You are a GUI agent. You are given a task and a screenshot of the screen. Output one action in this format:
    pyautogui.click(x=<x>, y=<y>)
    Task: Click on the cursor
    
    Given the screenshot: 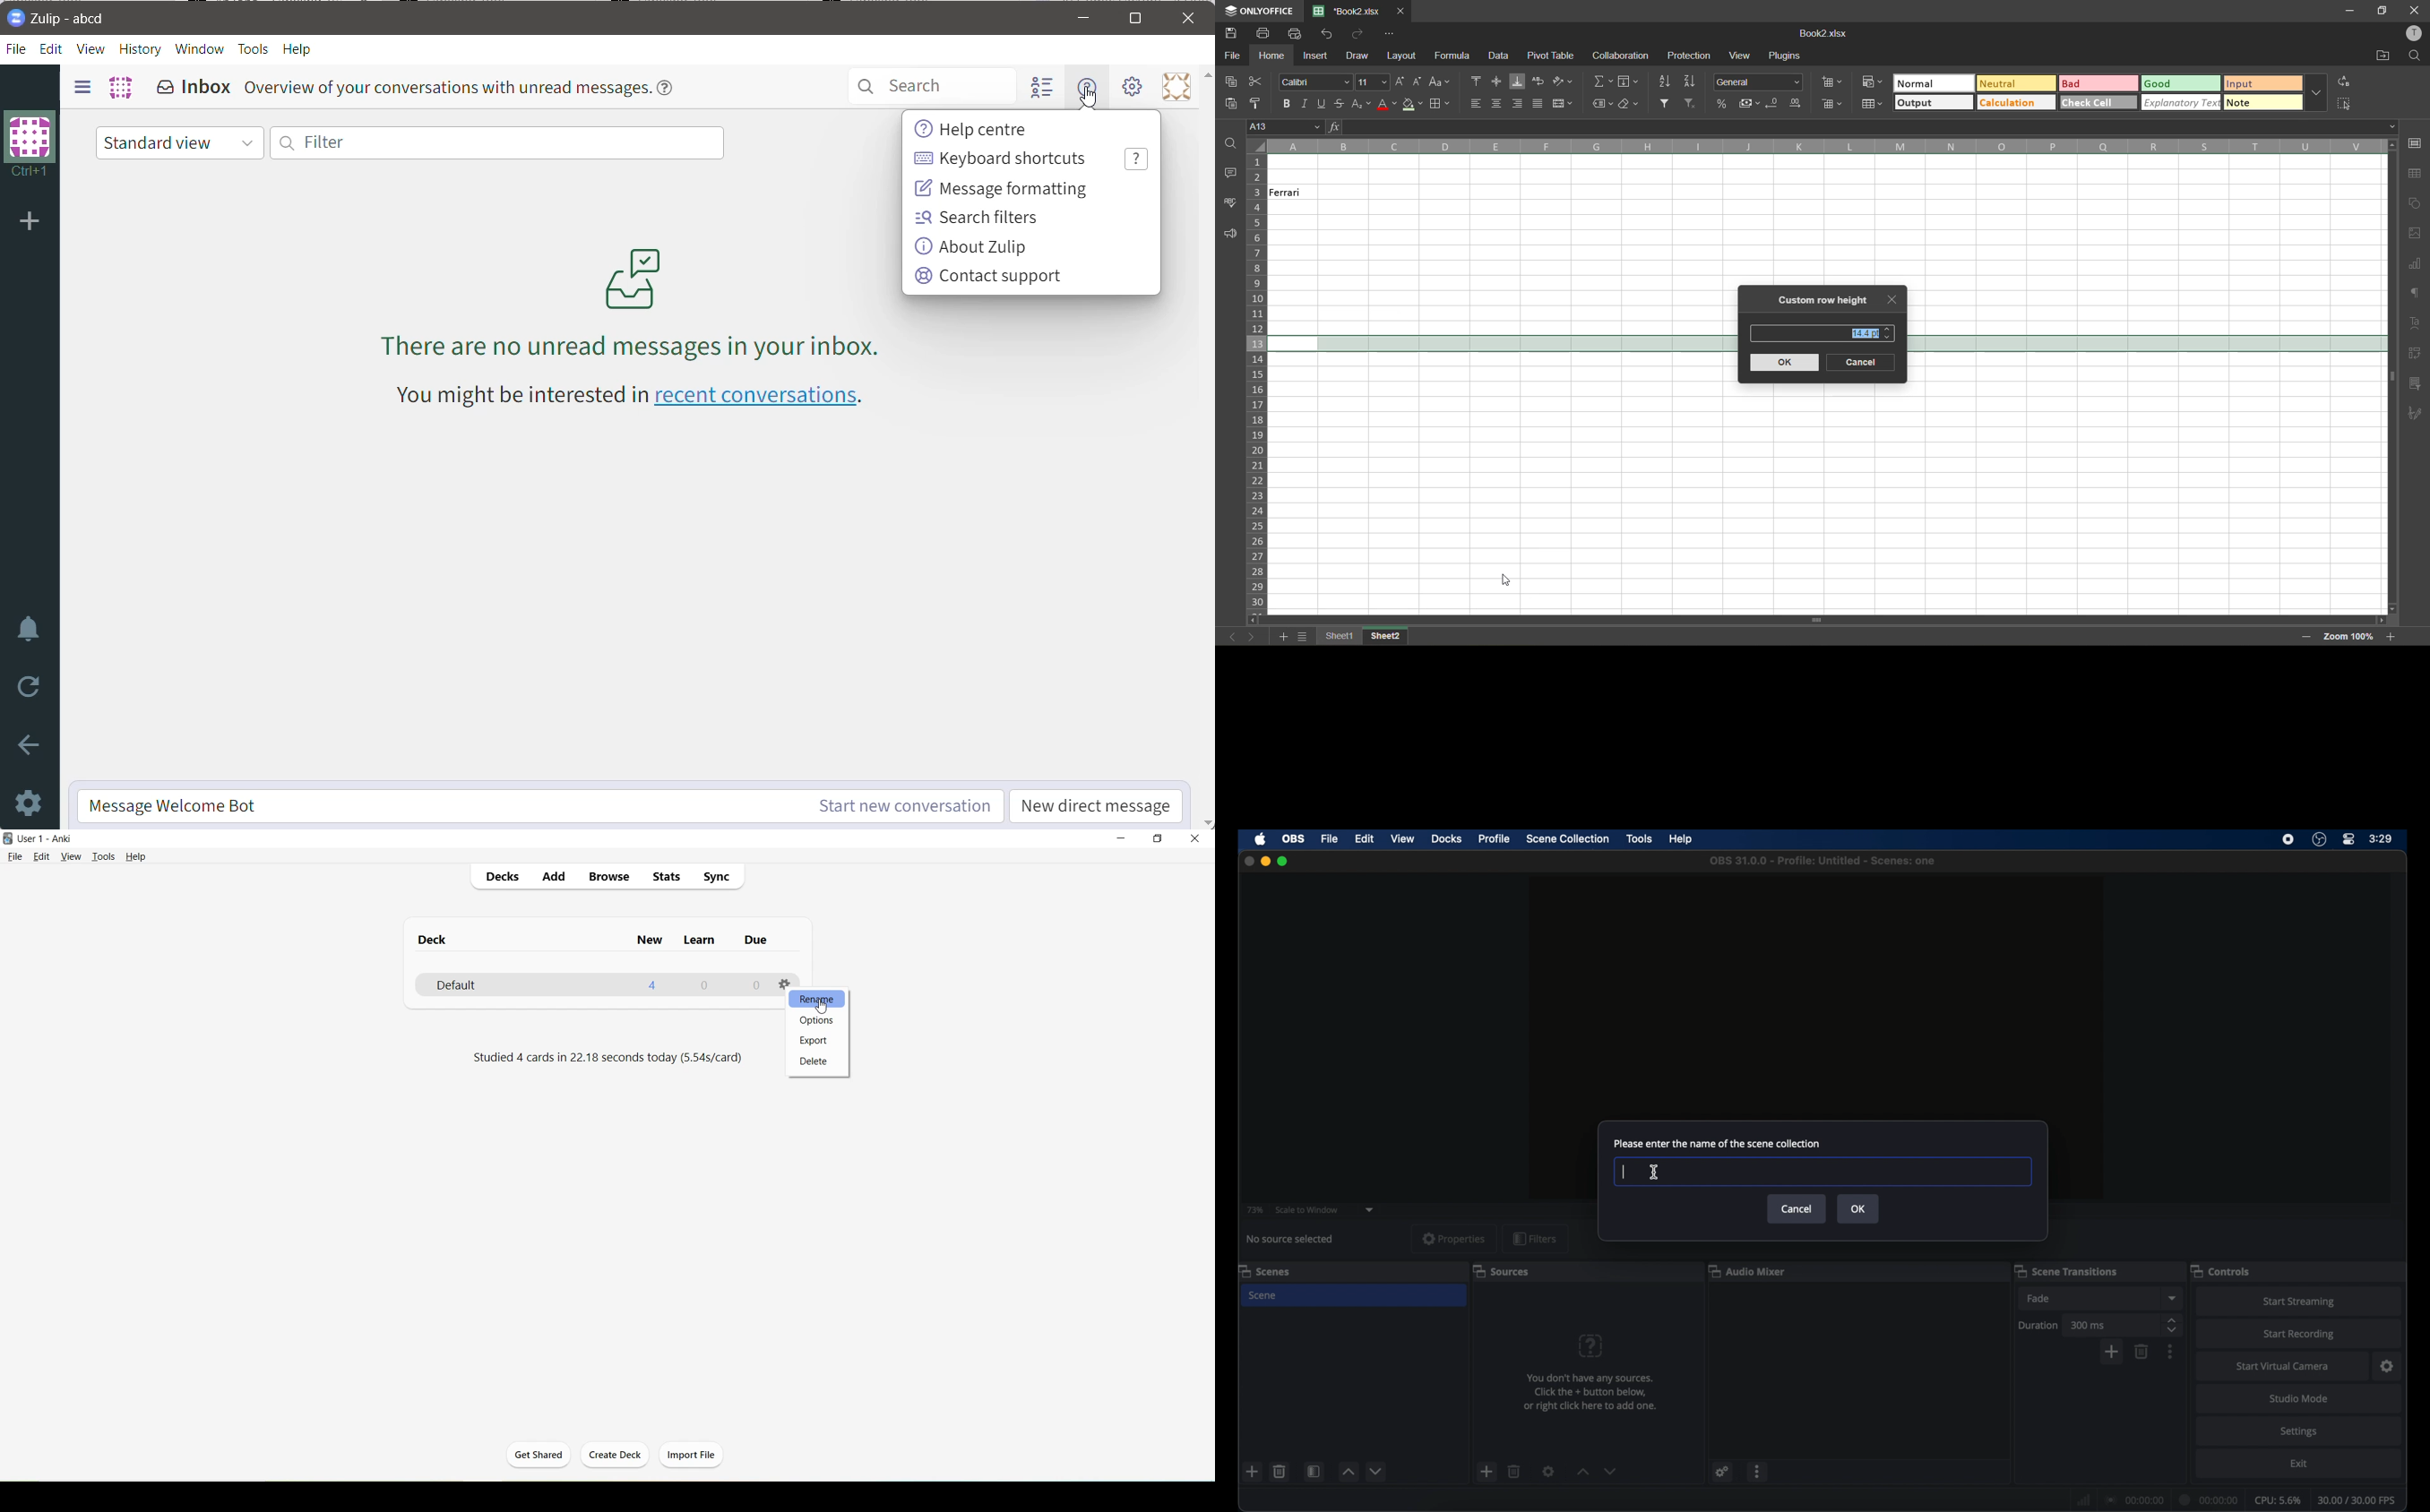 What is the action you would take?
    pyautogui.click(x=1655, y=1172)
    